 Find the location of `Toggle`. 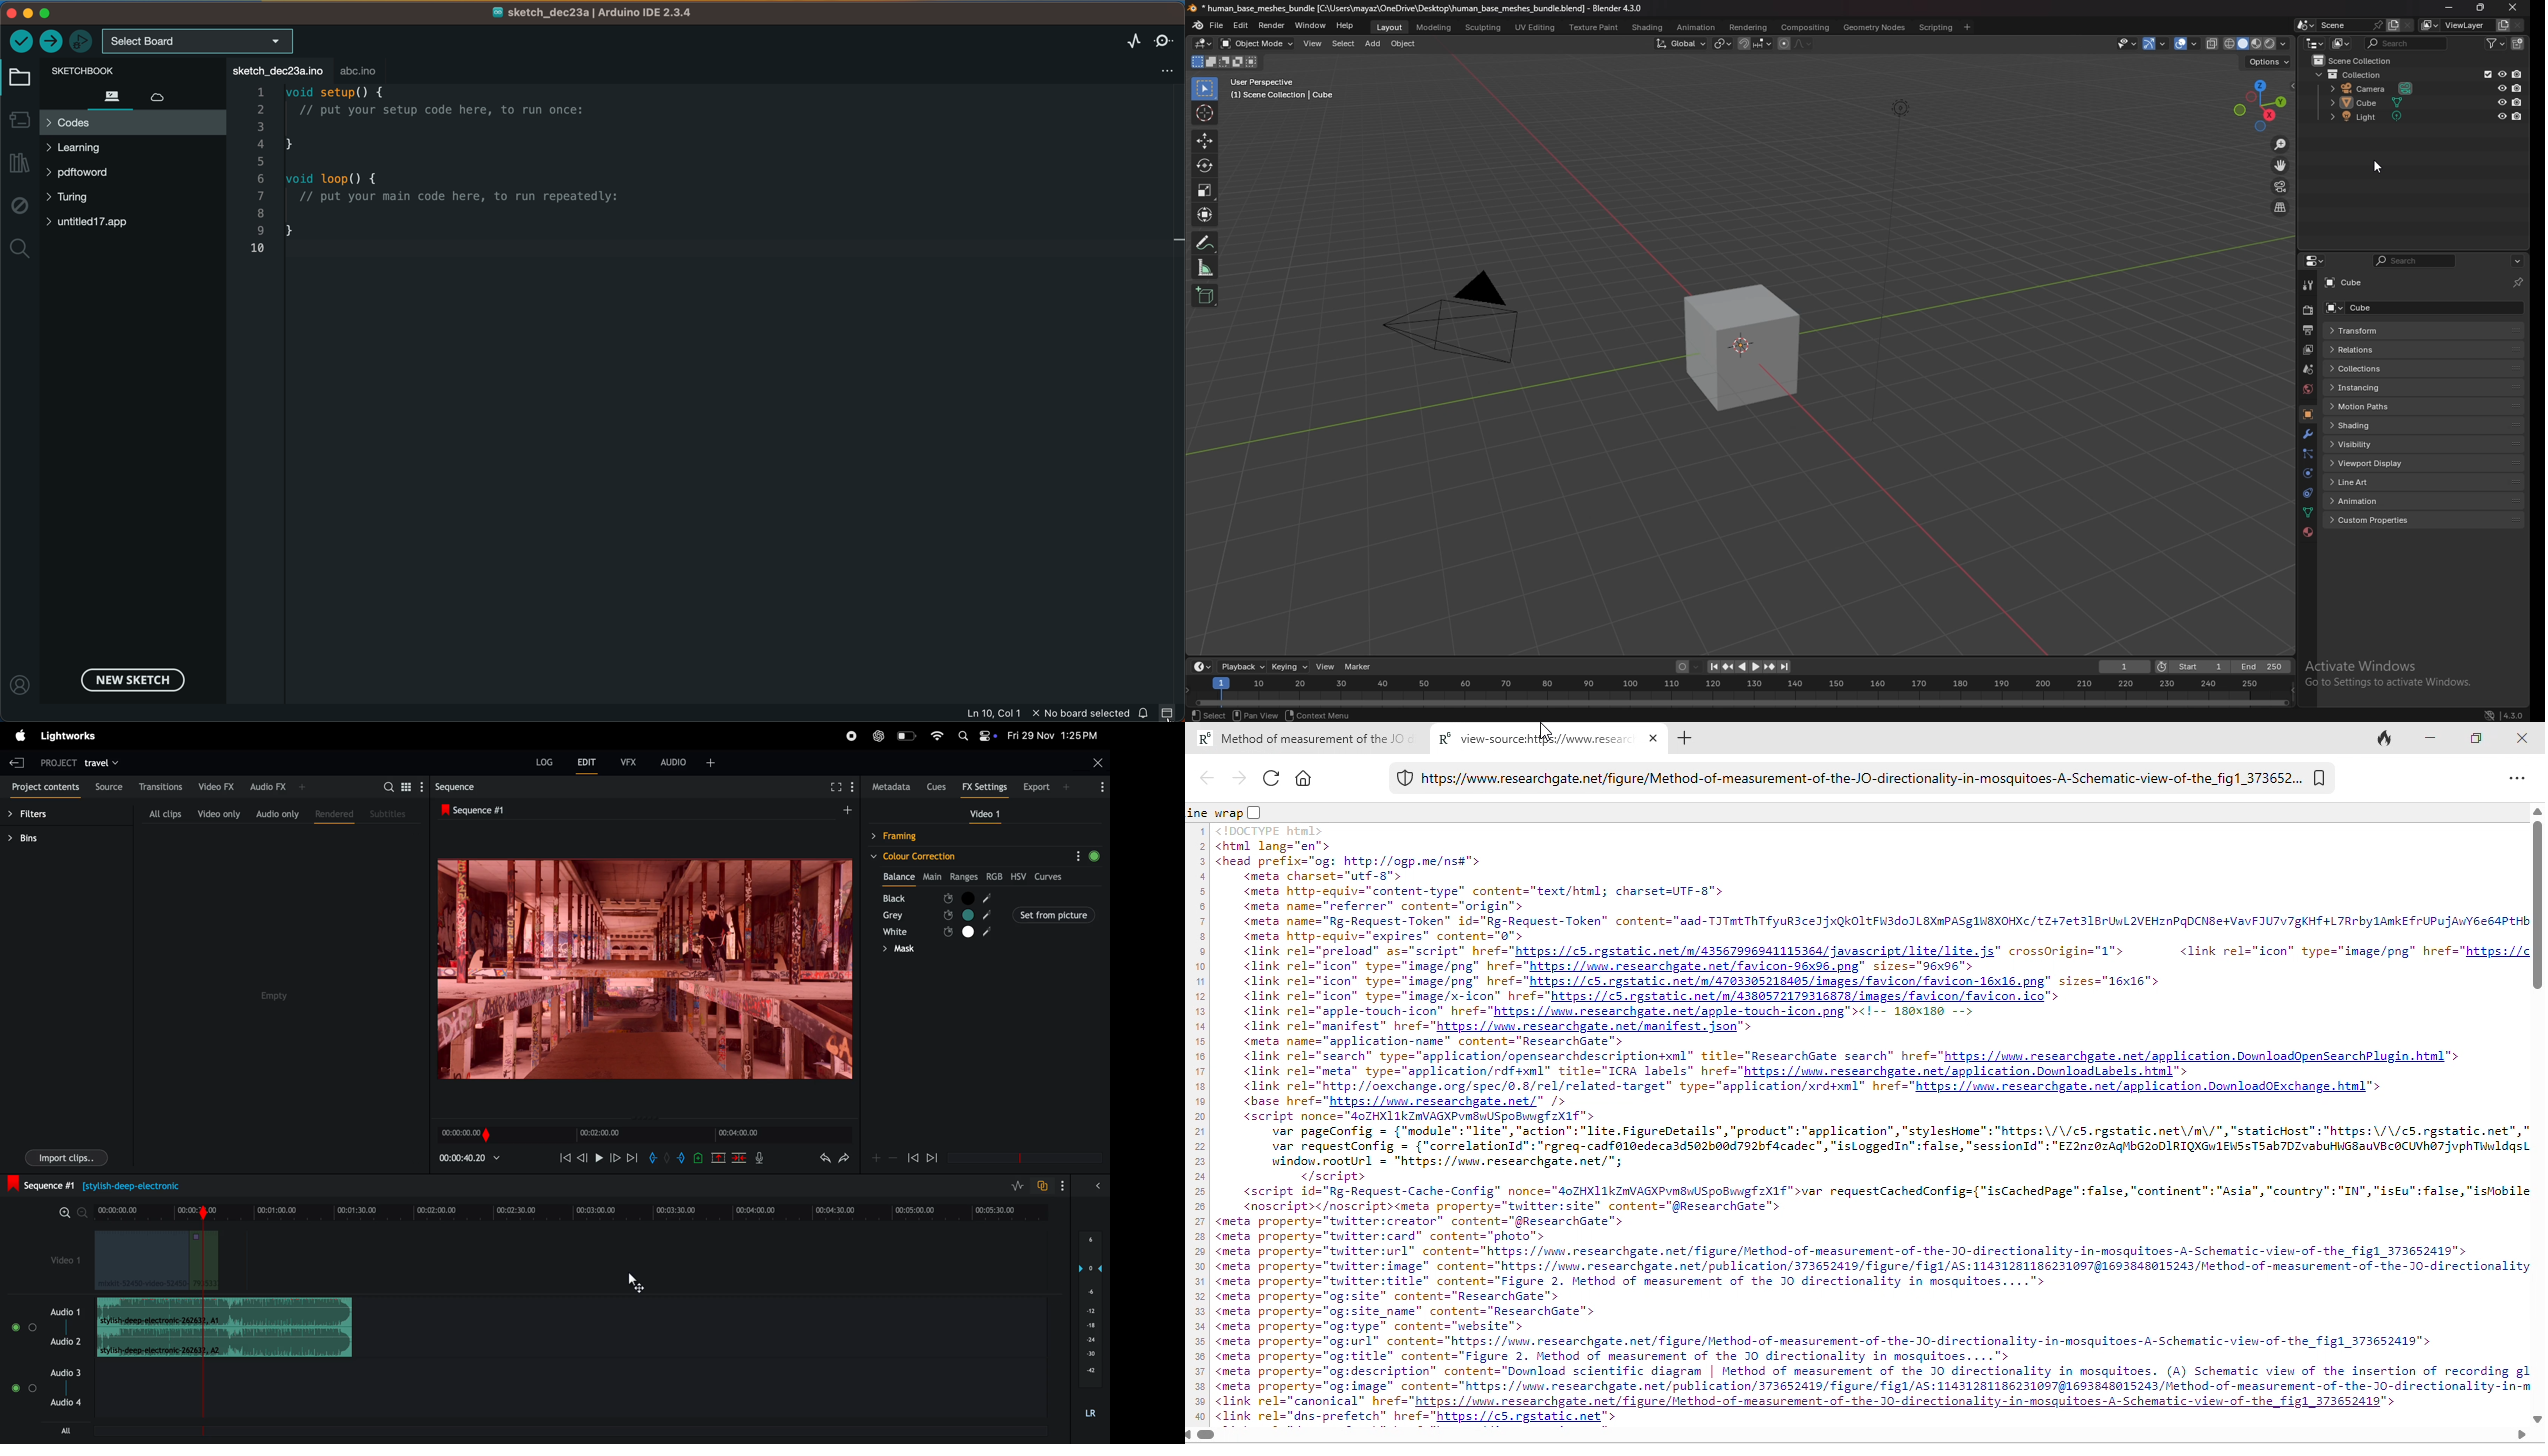

Toggle is located at coordinates (33, 1389).